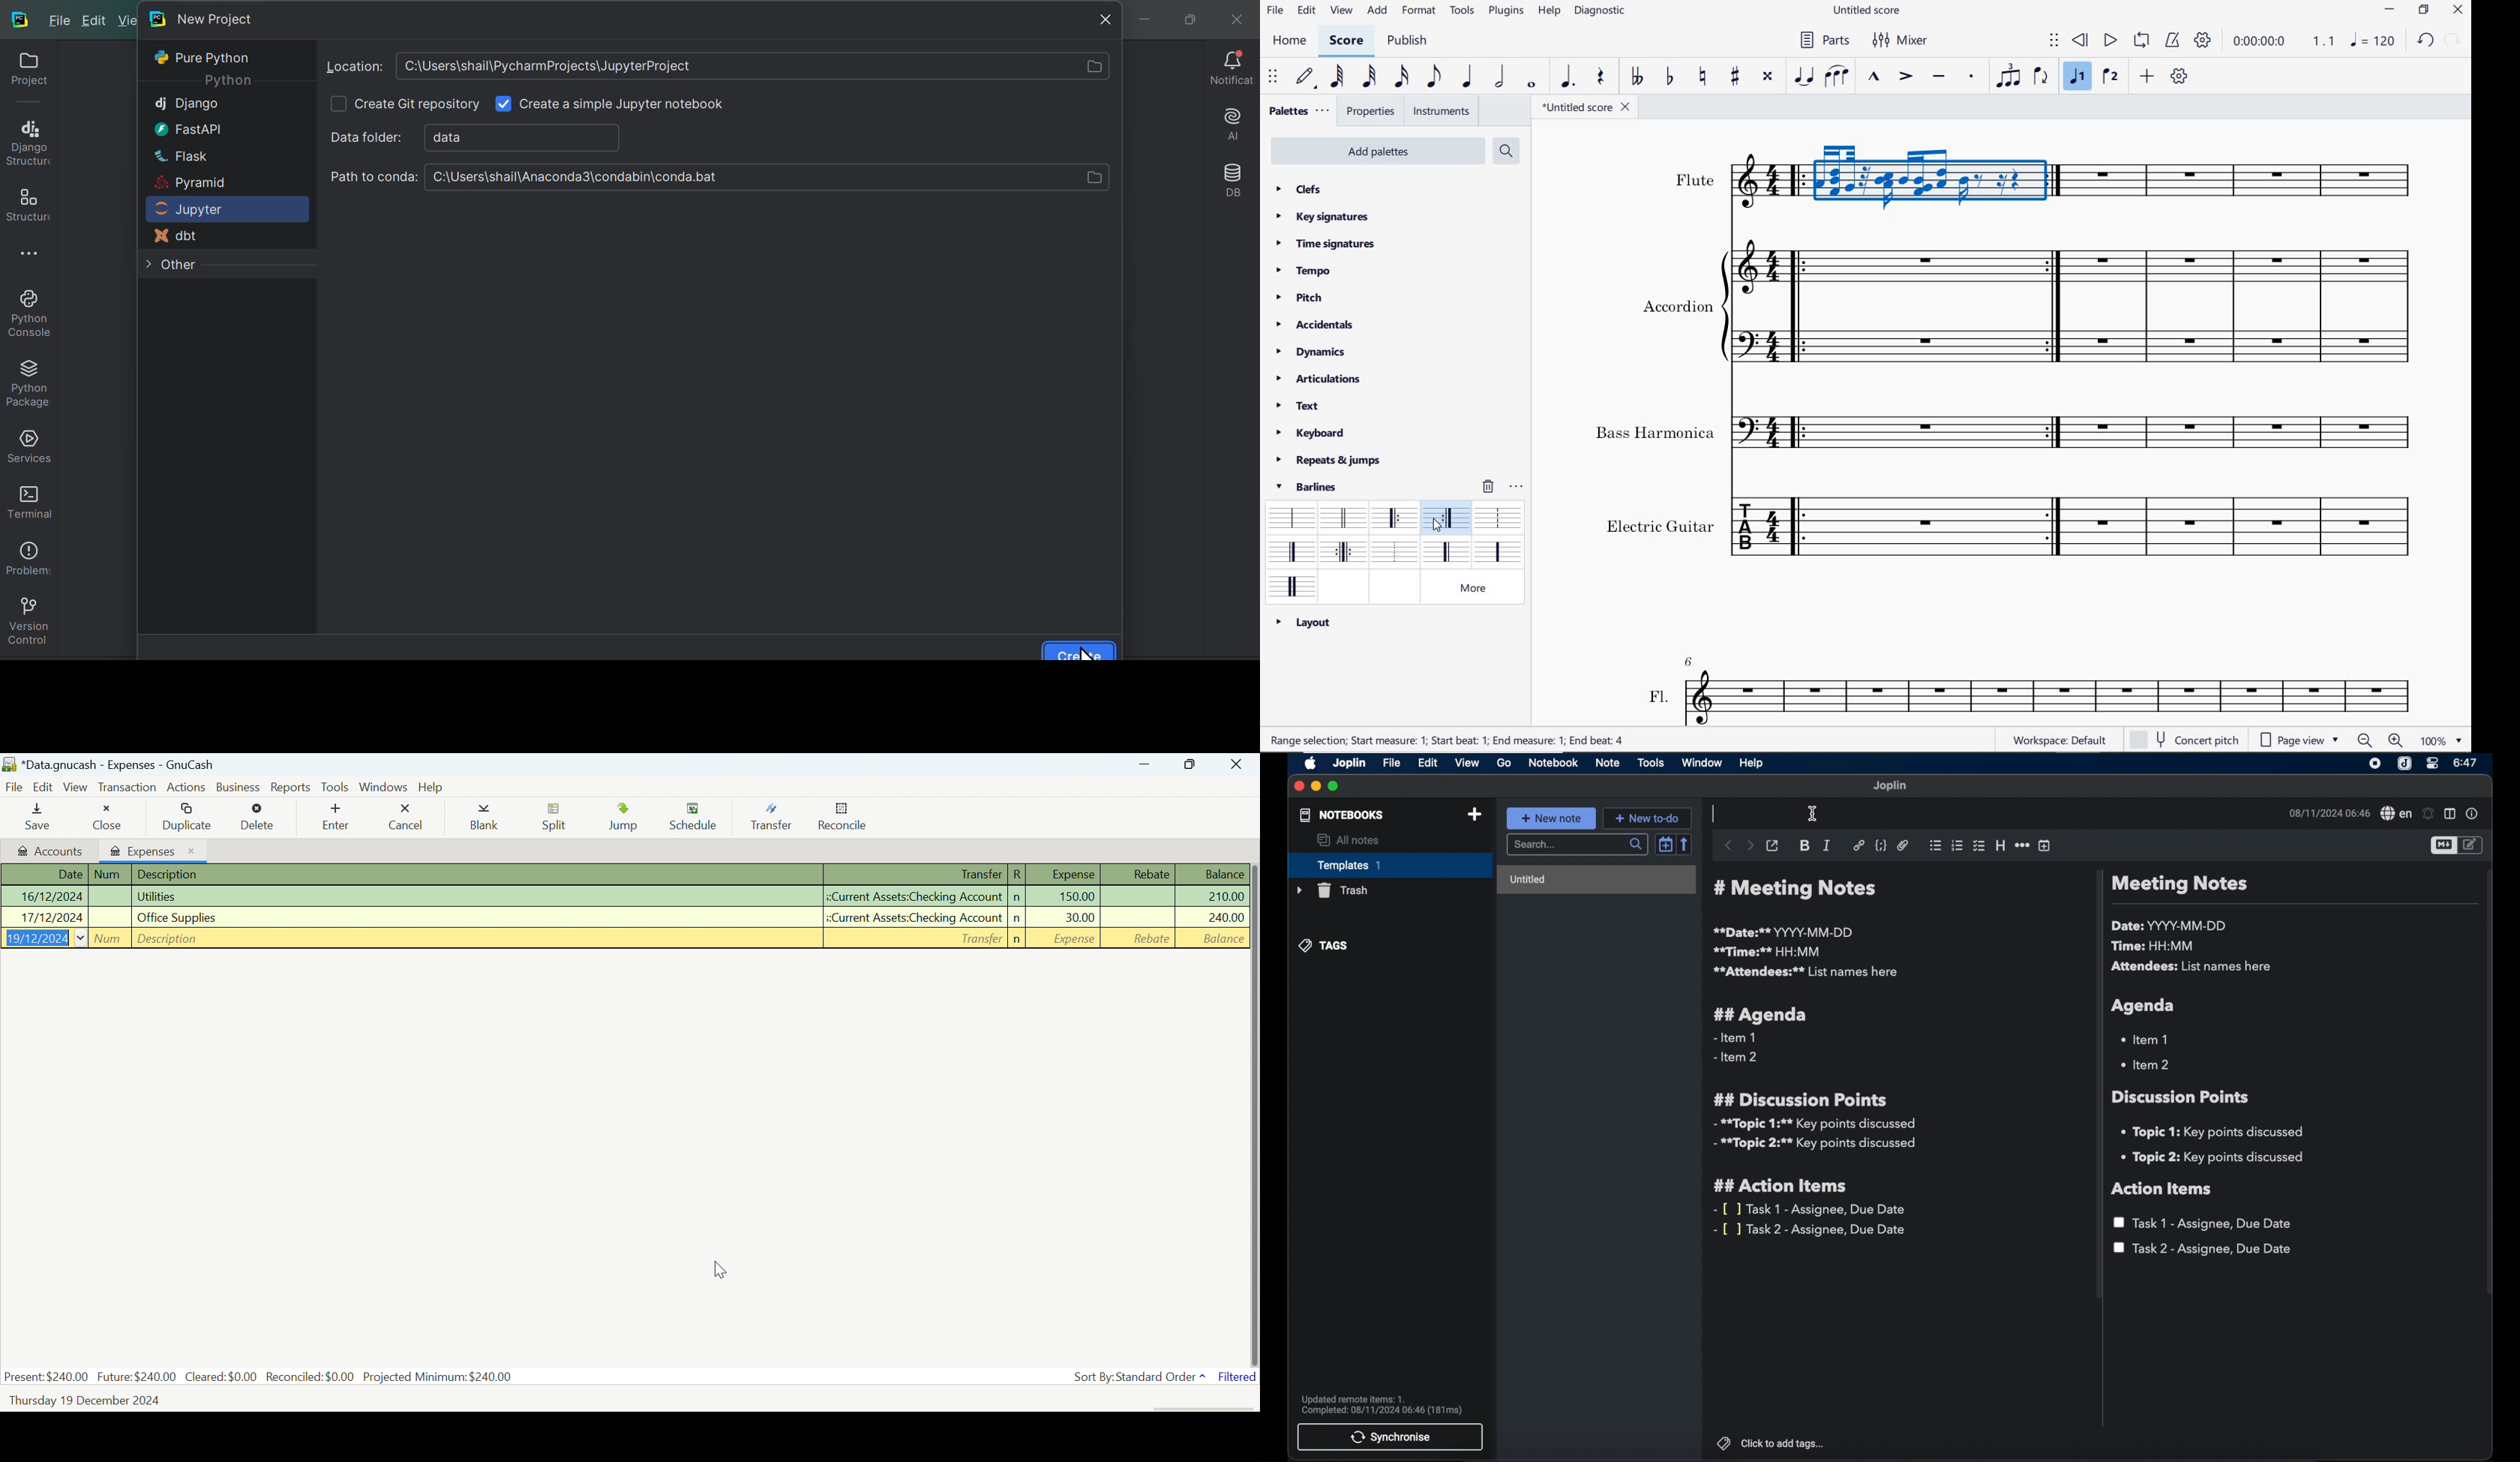 Image resolution: width=2520 pixels, height=1484 pixels. Describe the element at coordinates (1315, 786) in the screenshot. I see `minimize` at that location.